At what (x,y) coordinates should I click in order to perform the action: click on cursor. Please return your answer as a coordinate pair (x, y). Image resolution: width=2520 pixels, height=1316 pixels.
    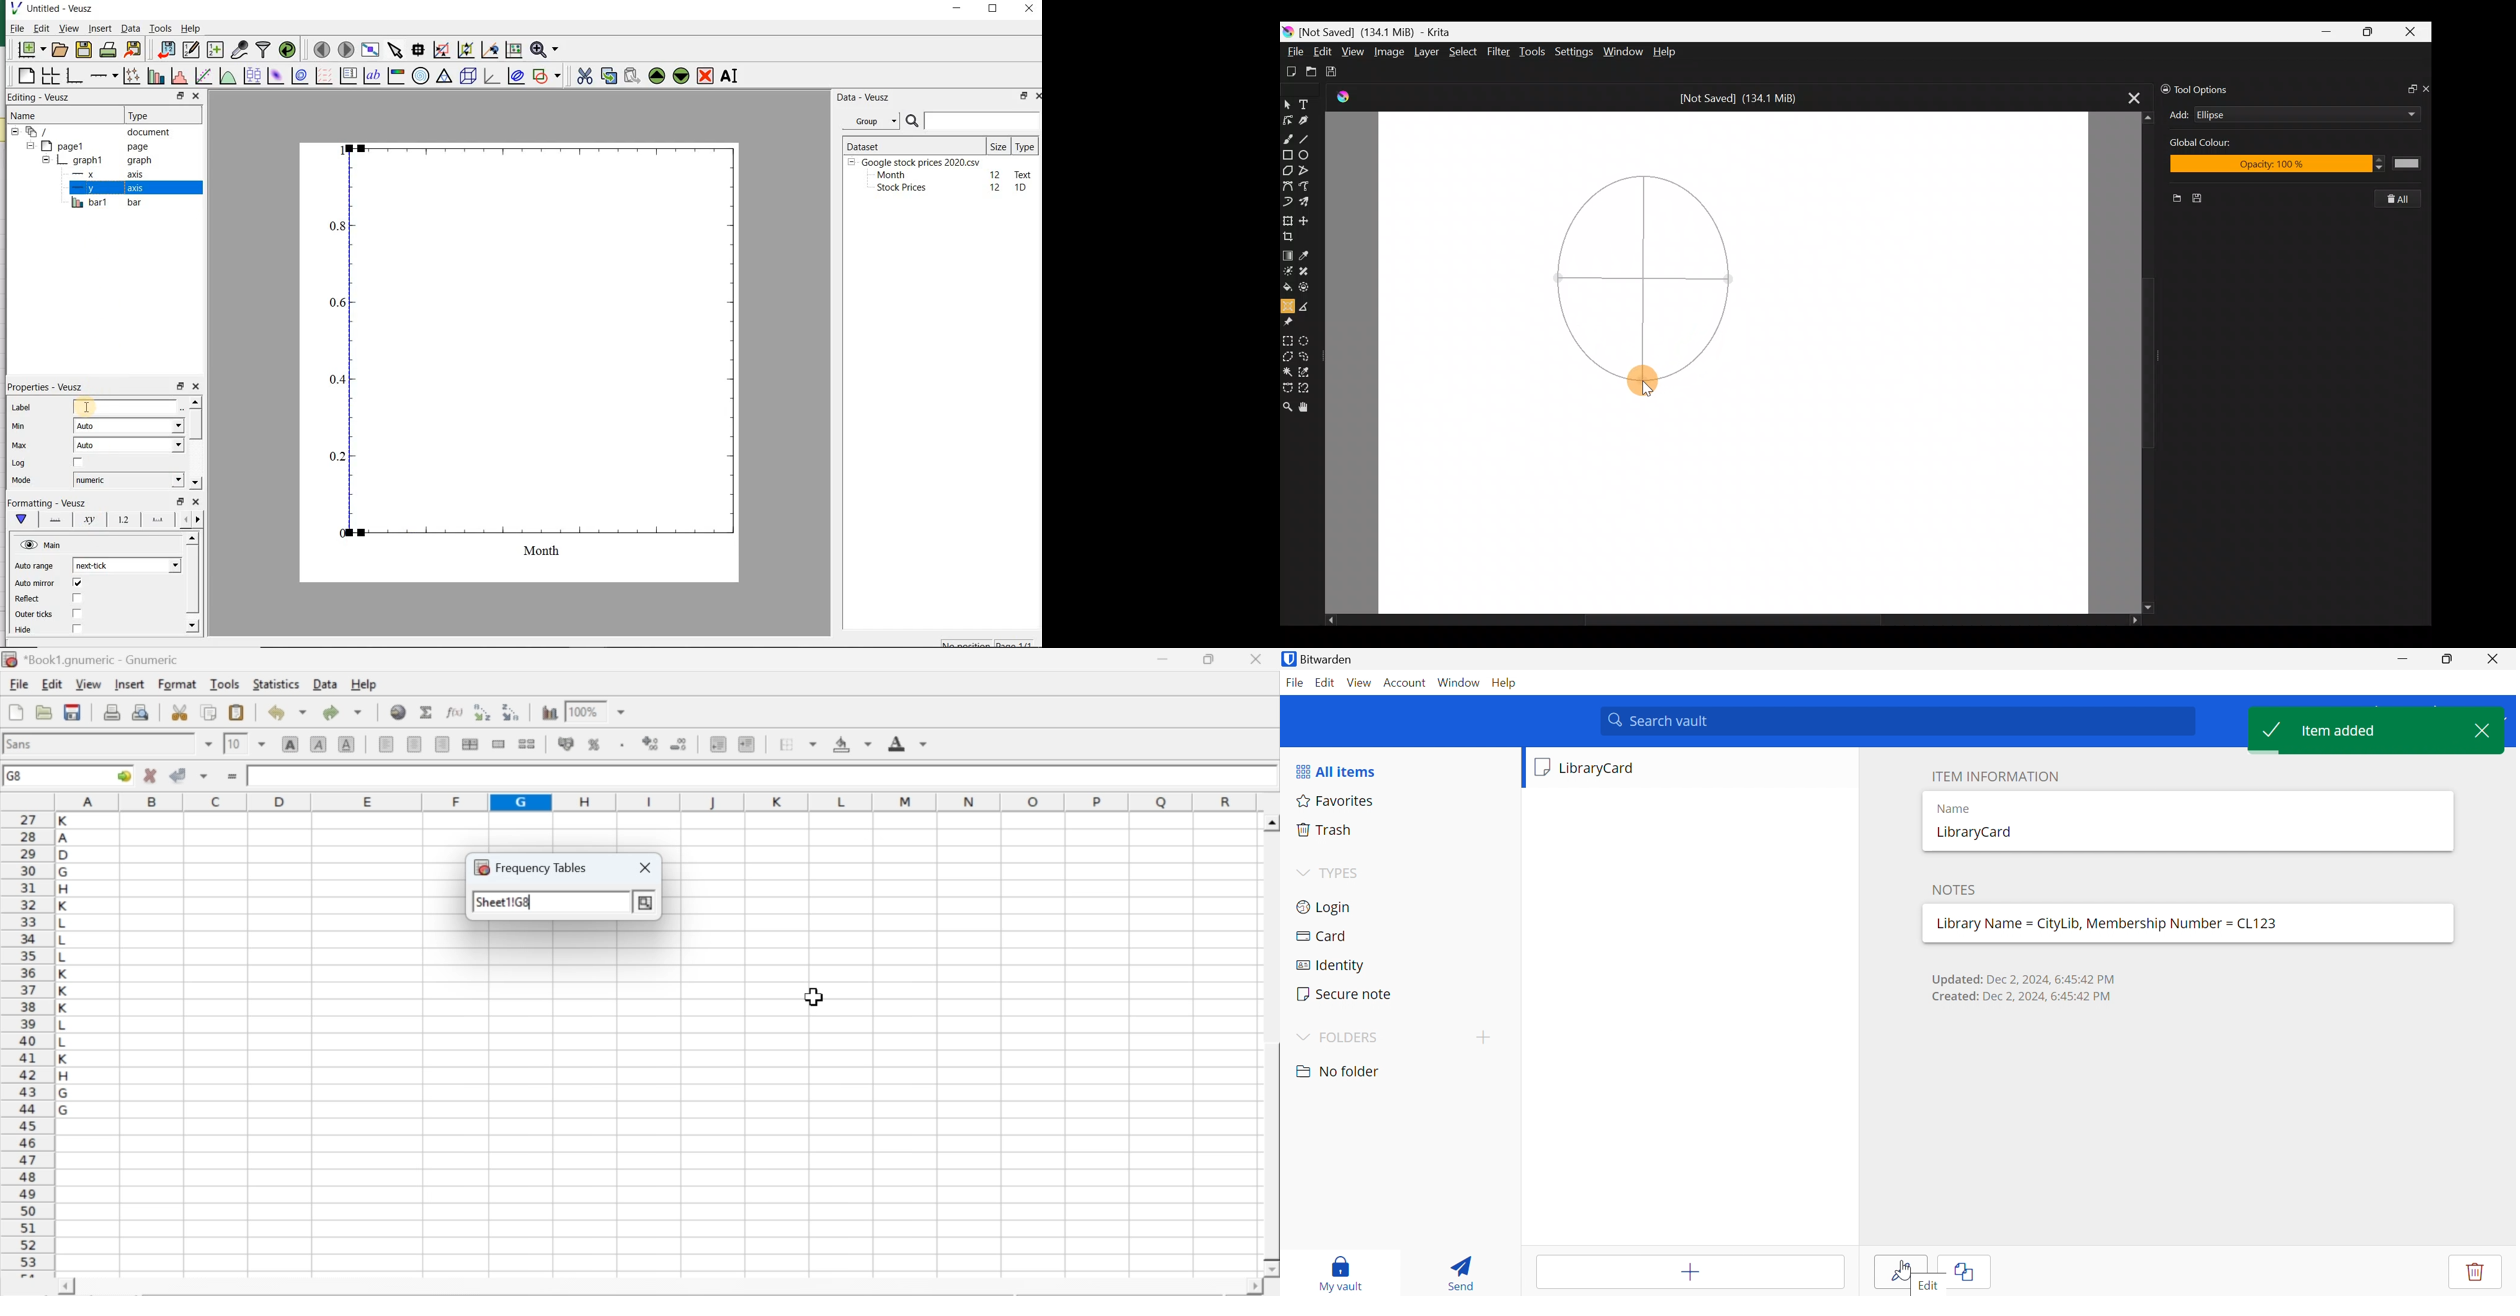
    Looking at the image, I should click on (84, 405).